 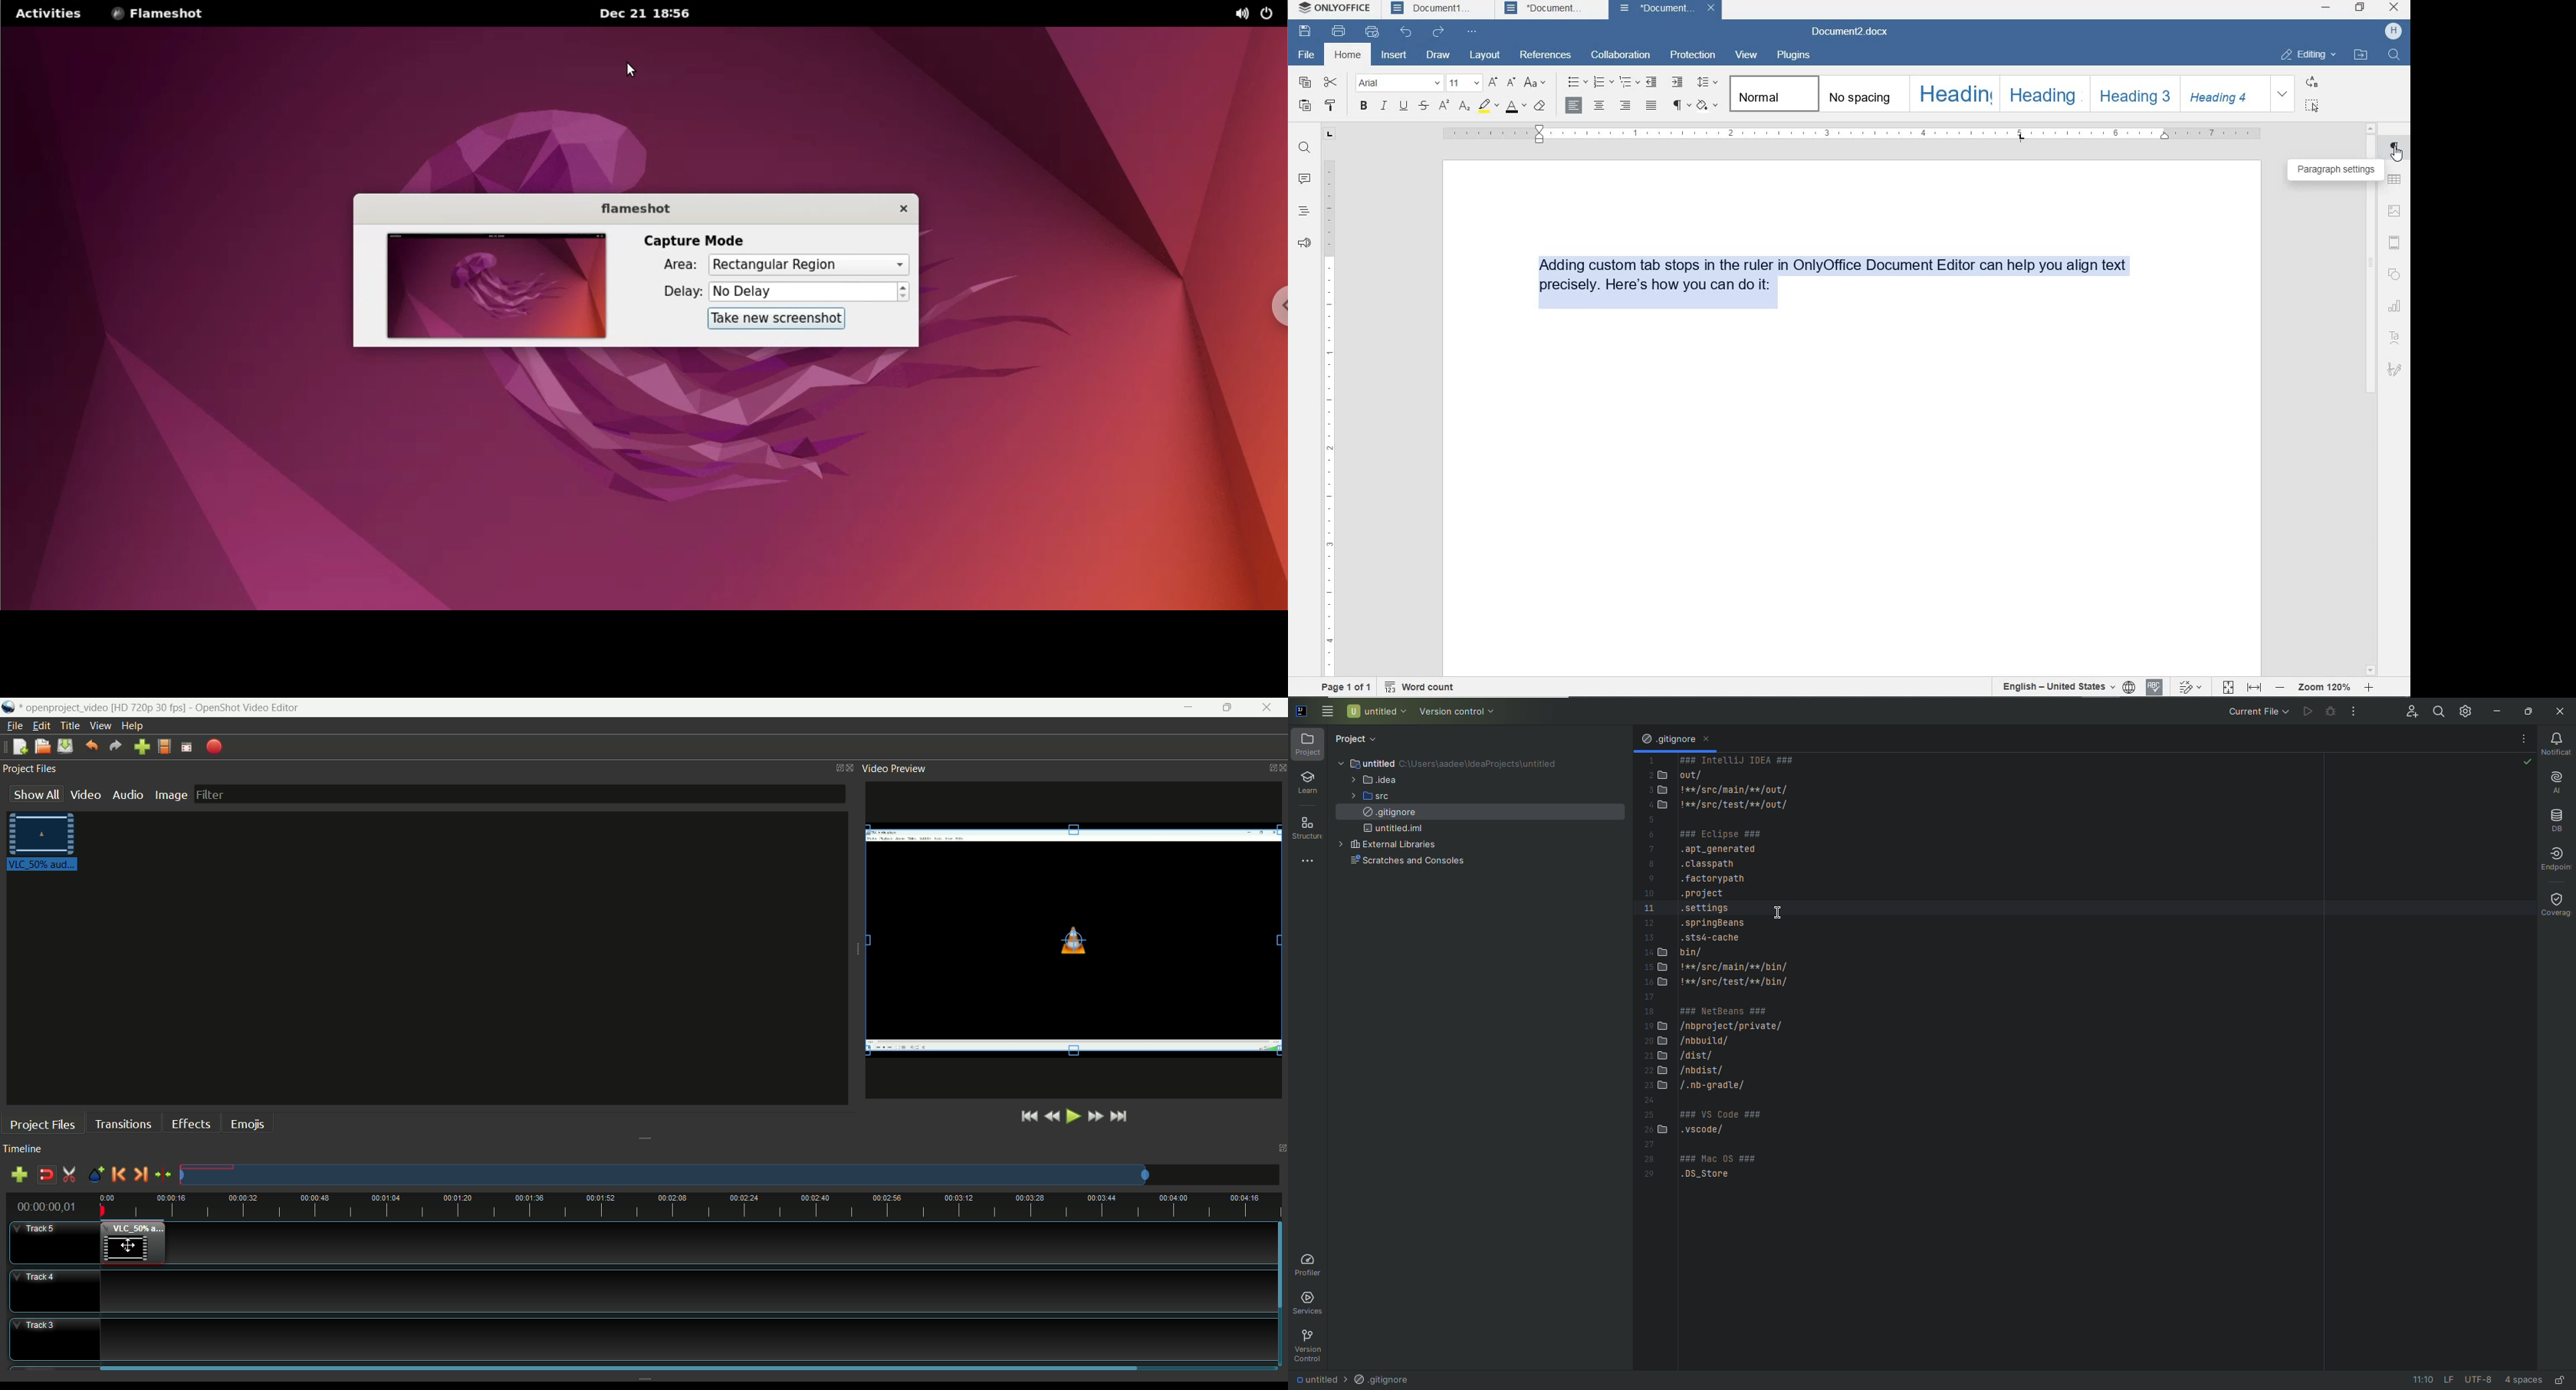 What do you see at coordinates (1576, 105) in the screenshot?
I see `align right` at bounding box center [1576, 105].